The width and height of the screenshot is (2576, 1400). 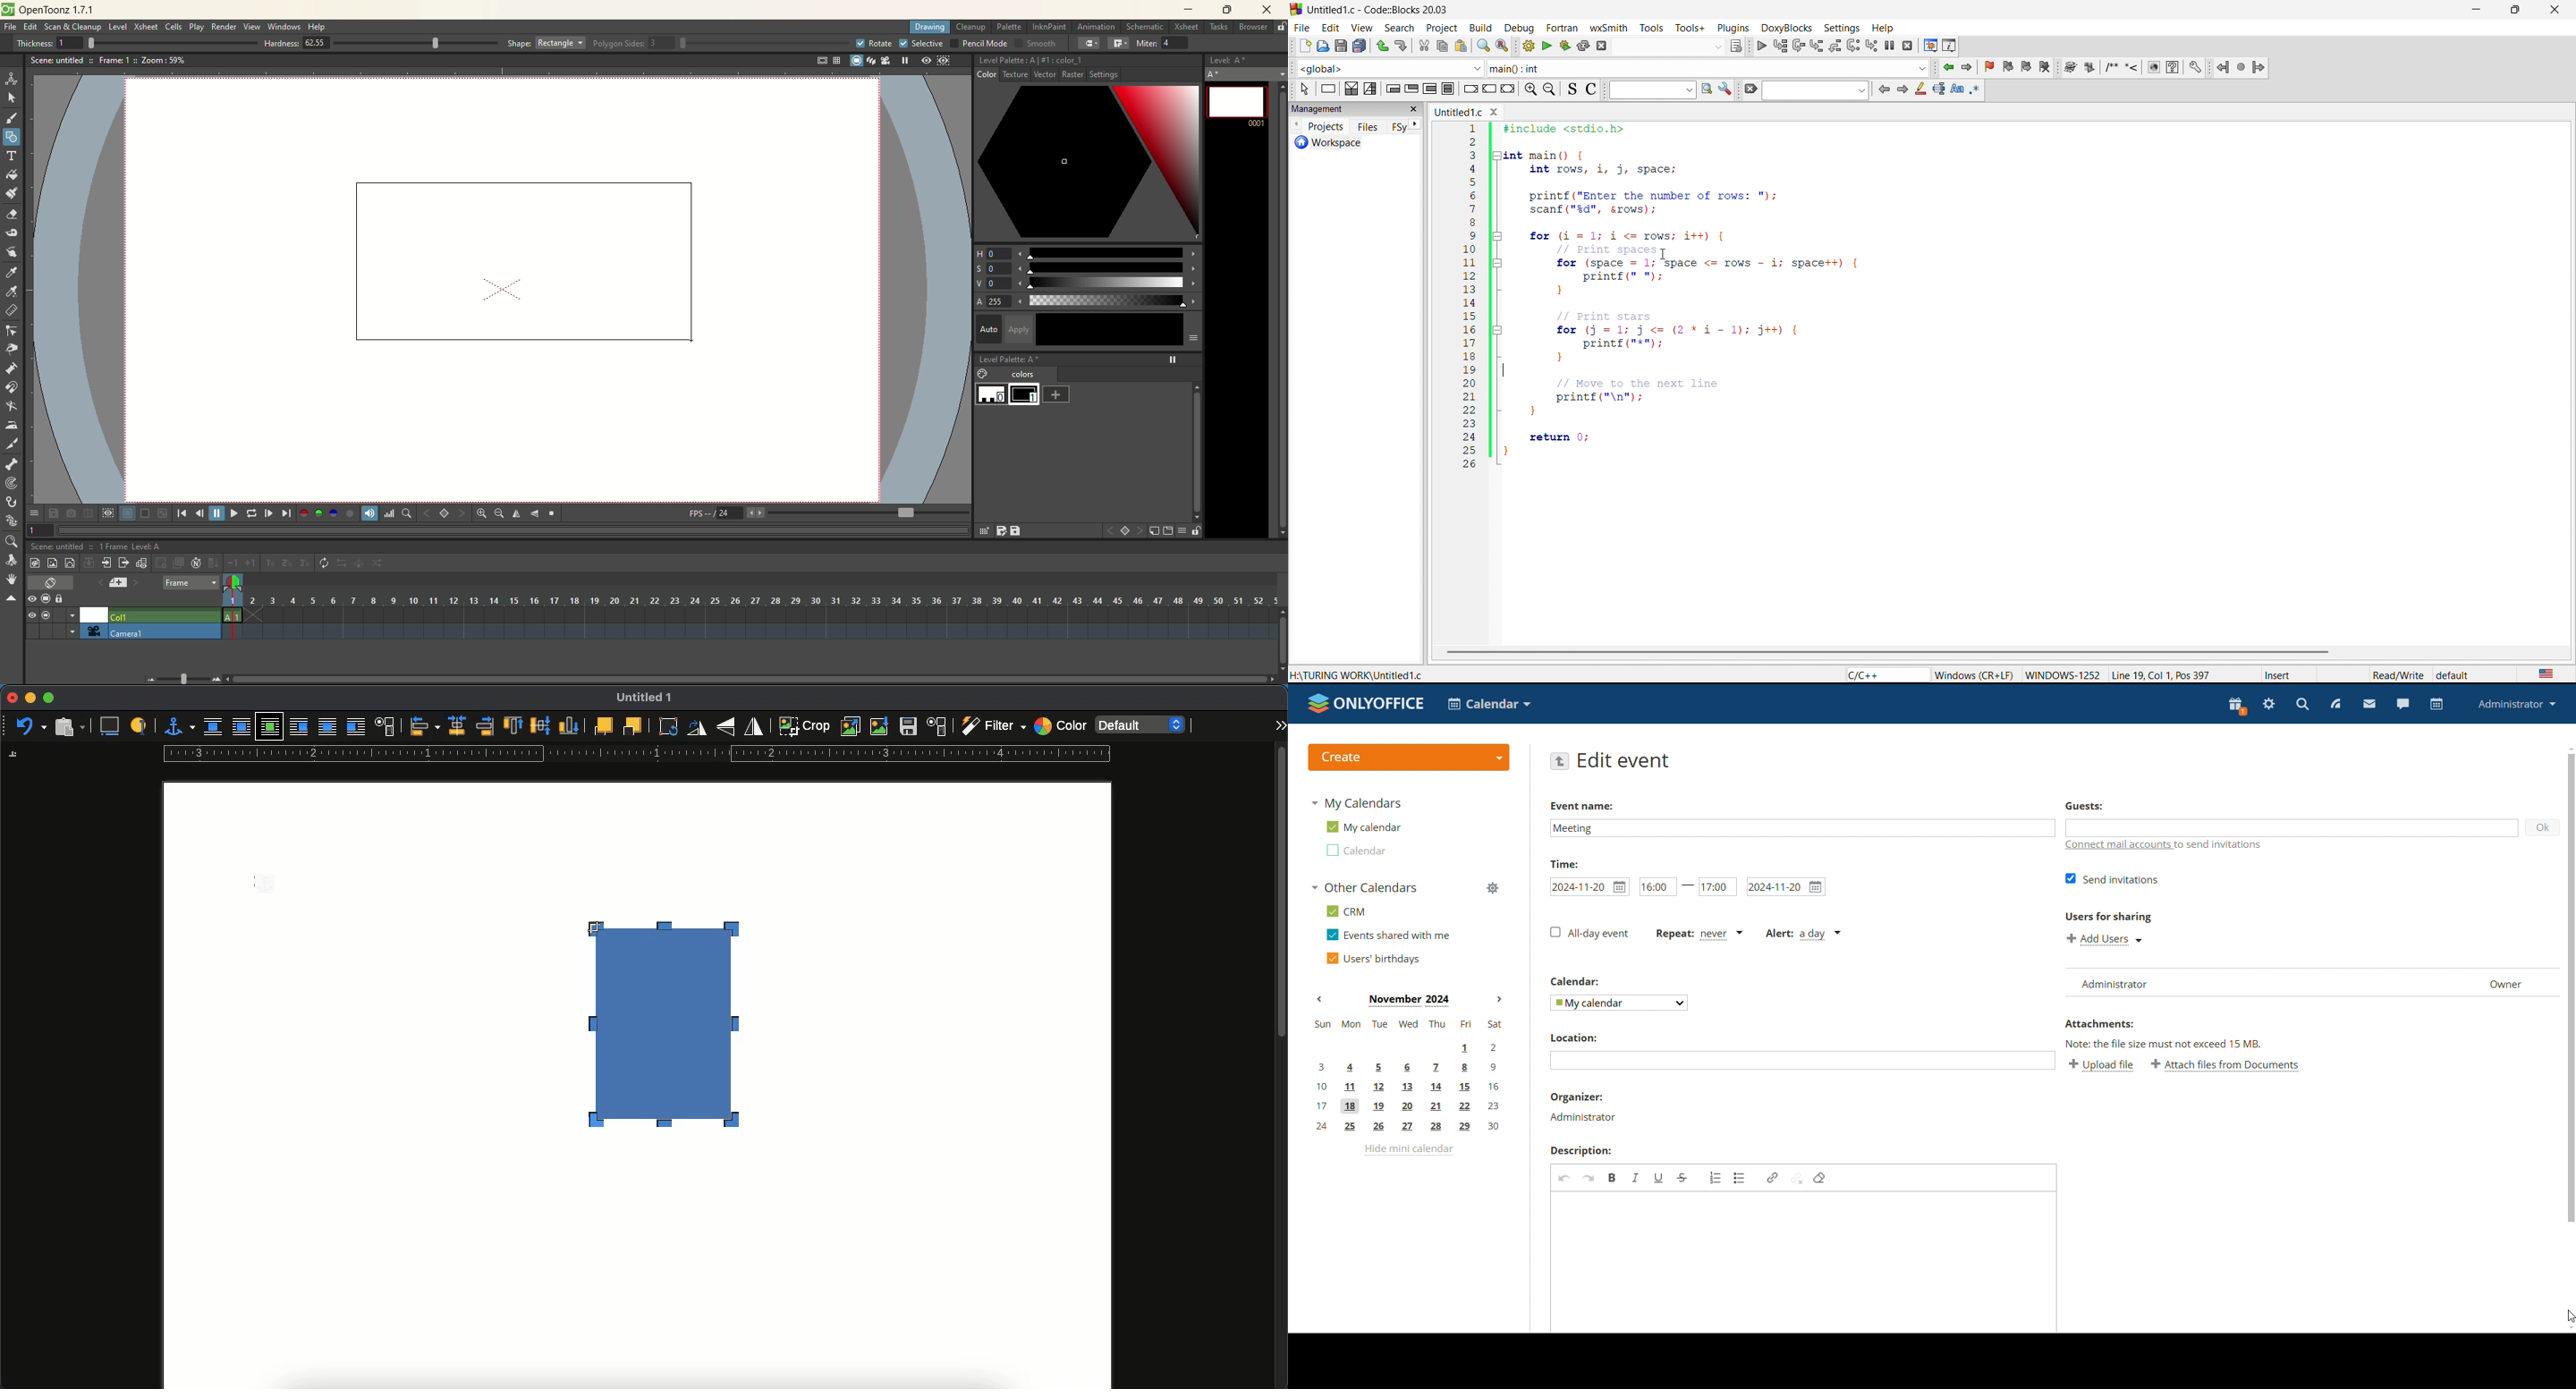 What do you see at coordinates (697, 730) in the screenshot?
I see `rotate 90 right` at bounding box center [697, 730].